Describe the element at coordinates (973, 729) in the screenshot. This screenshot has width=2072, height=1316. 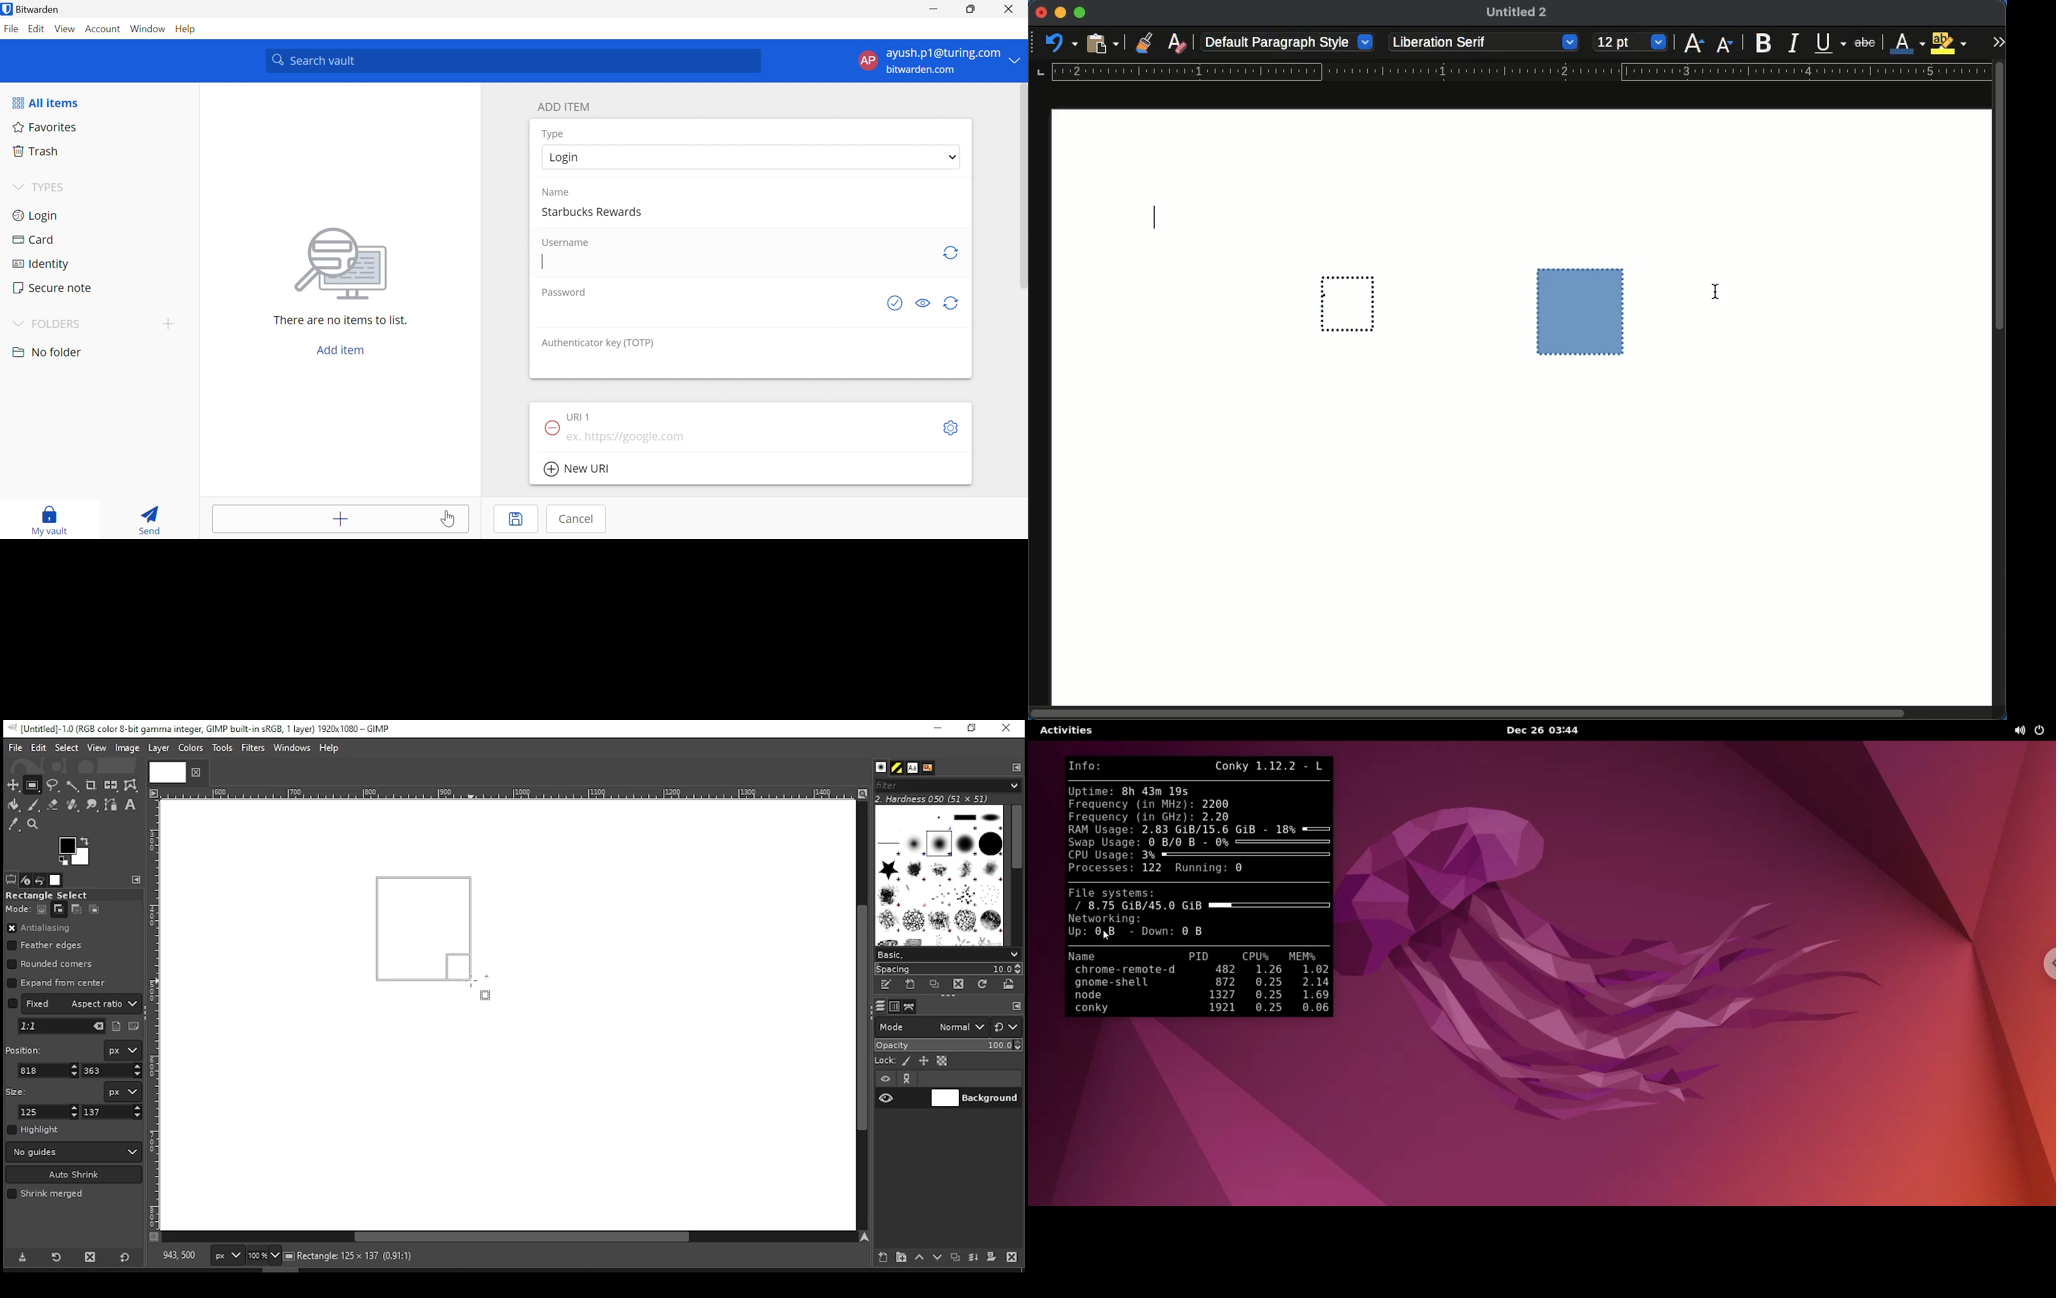
I see `restore` at that location.